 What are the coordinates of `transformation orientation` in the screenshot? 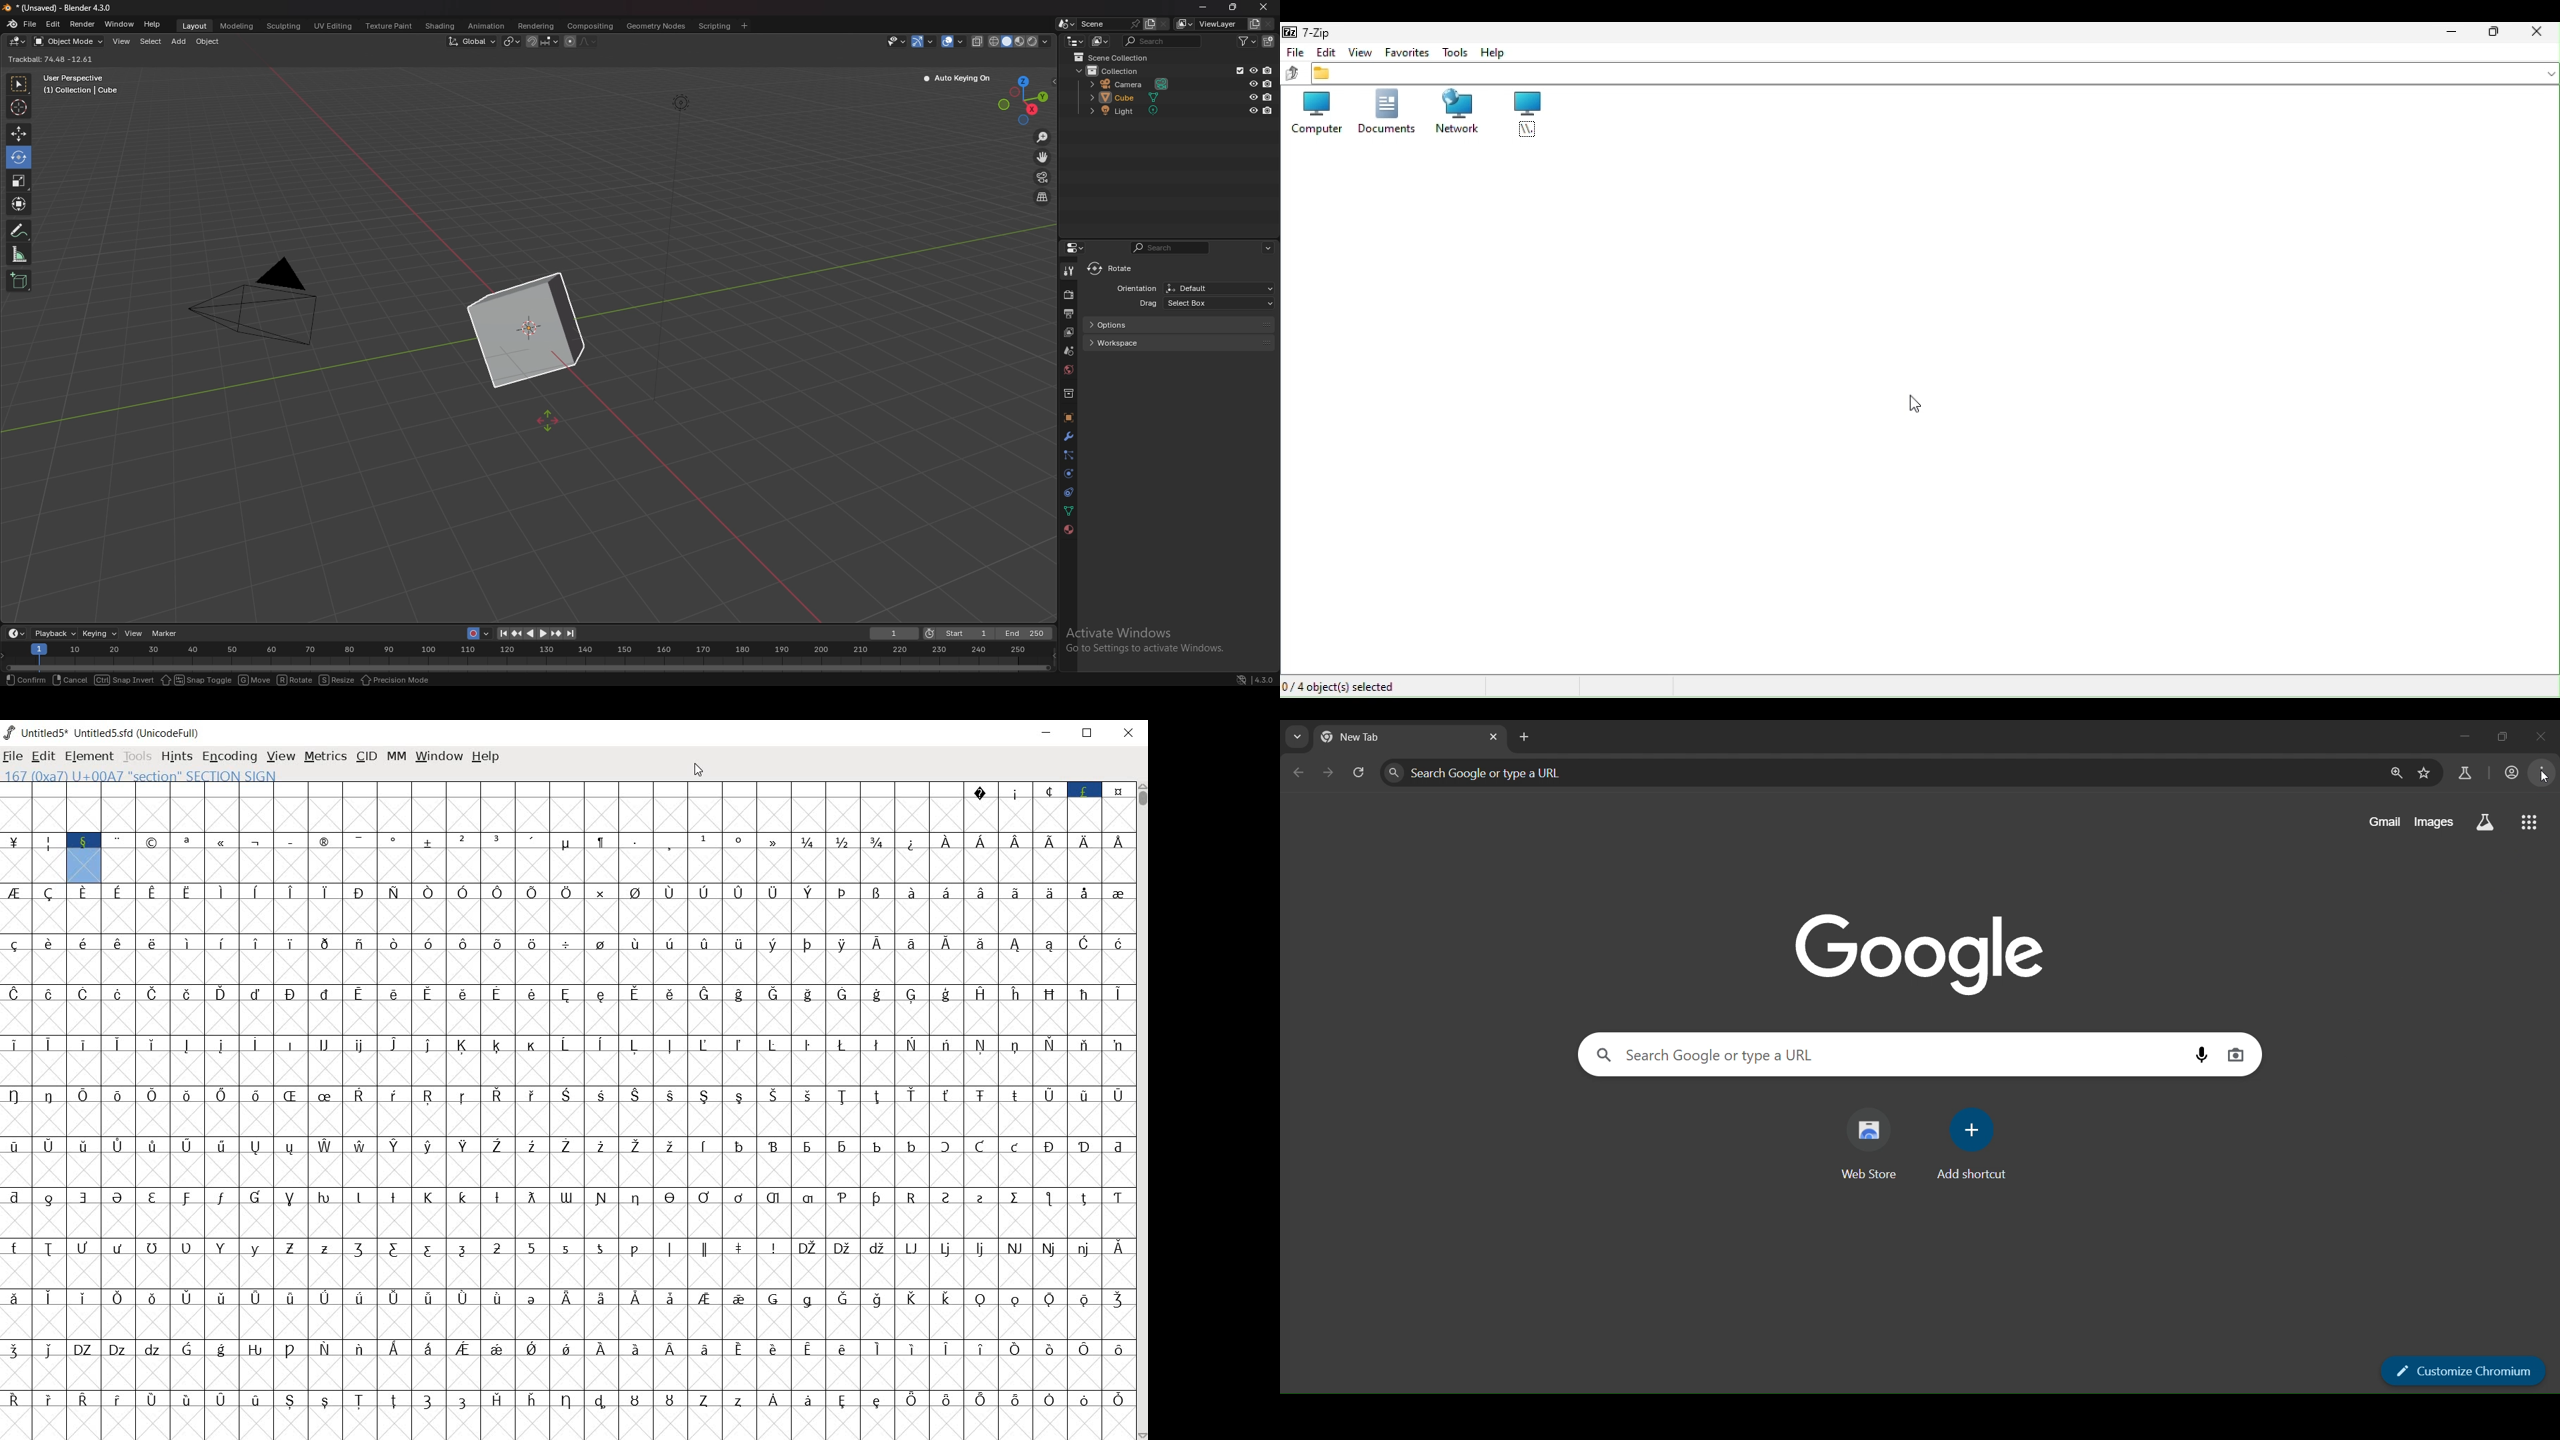 It's located at (472, 41).